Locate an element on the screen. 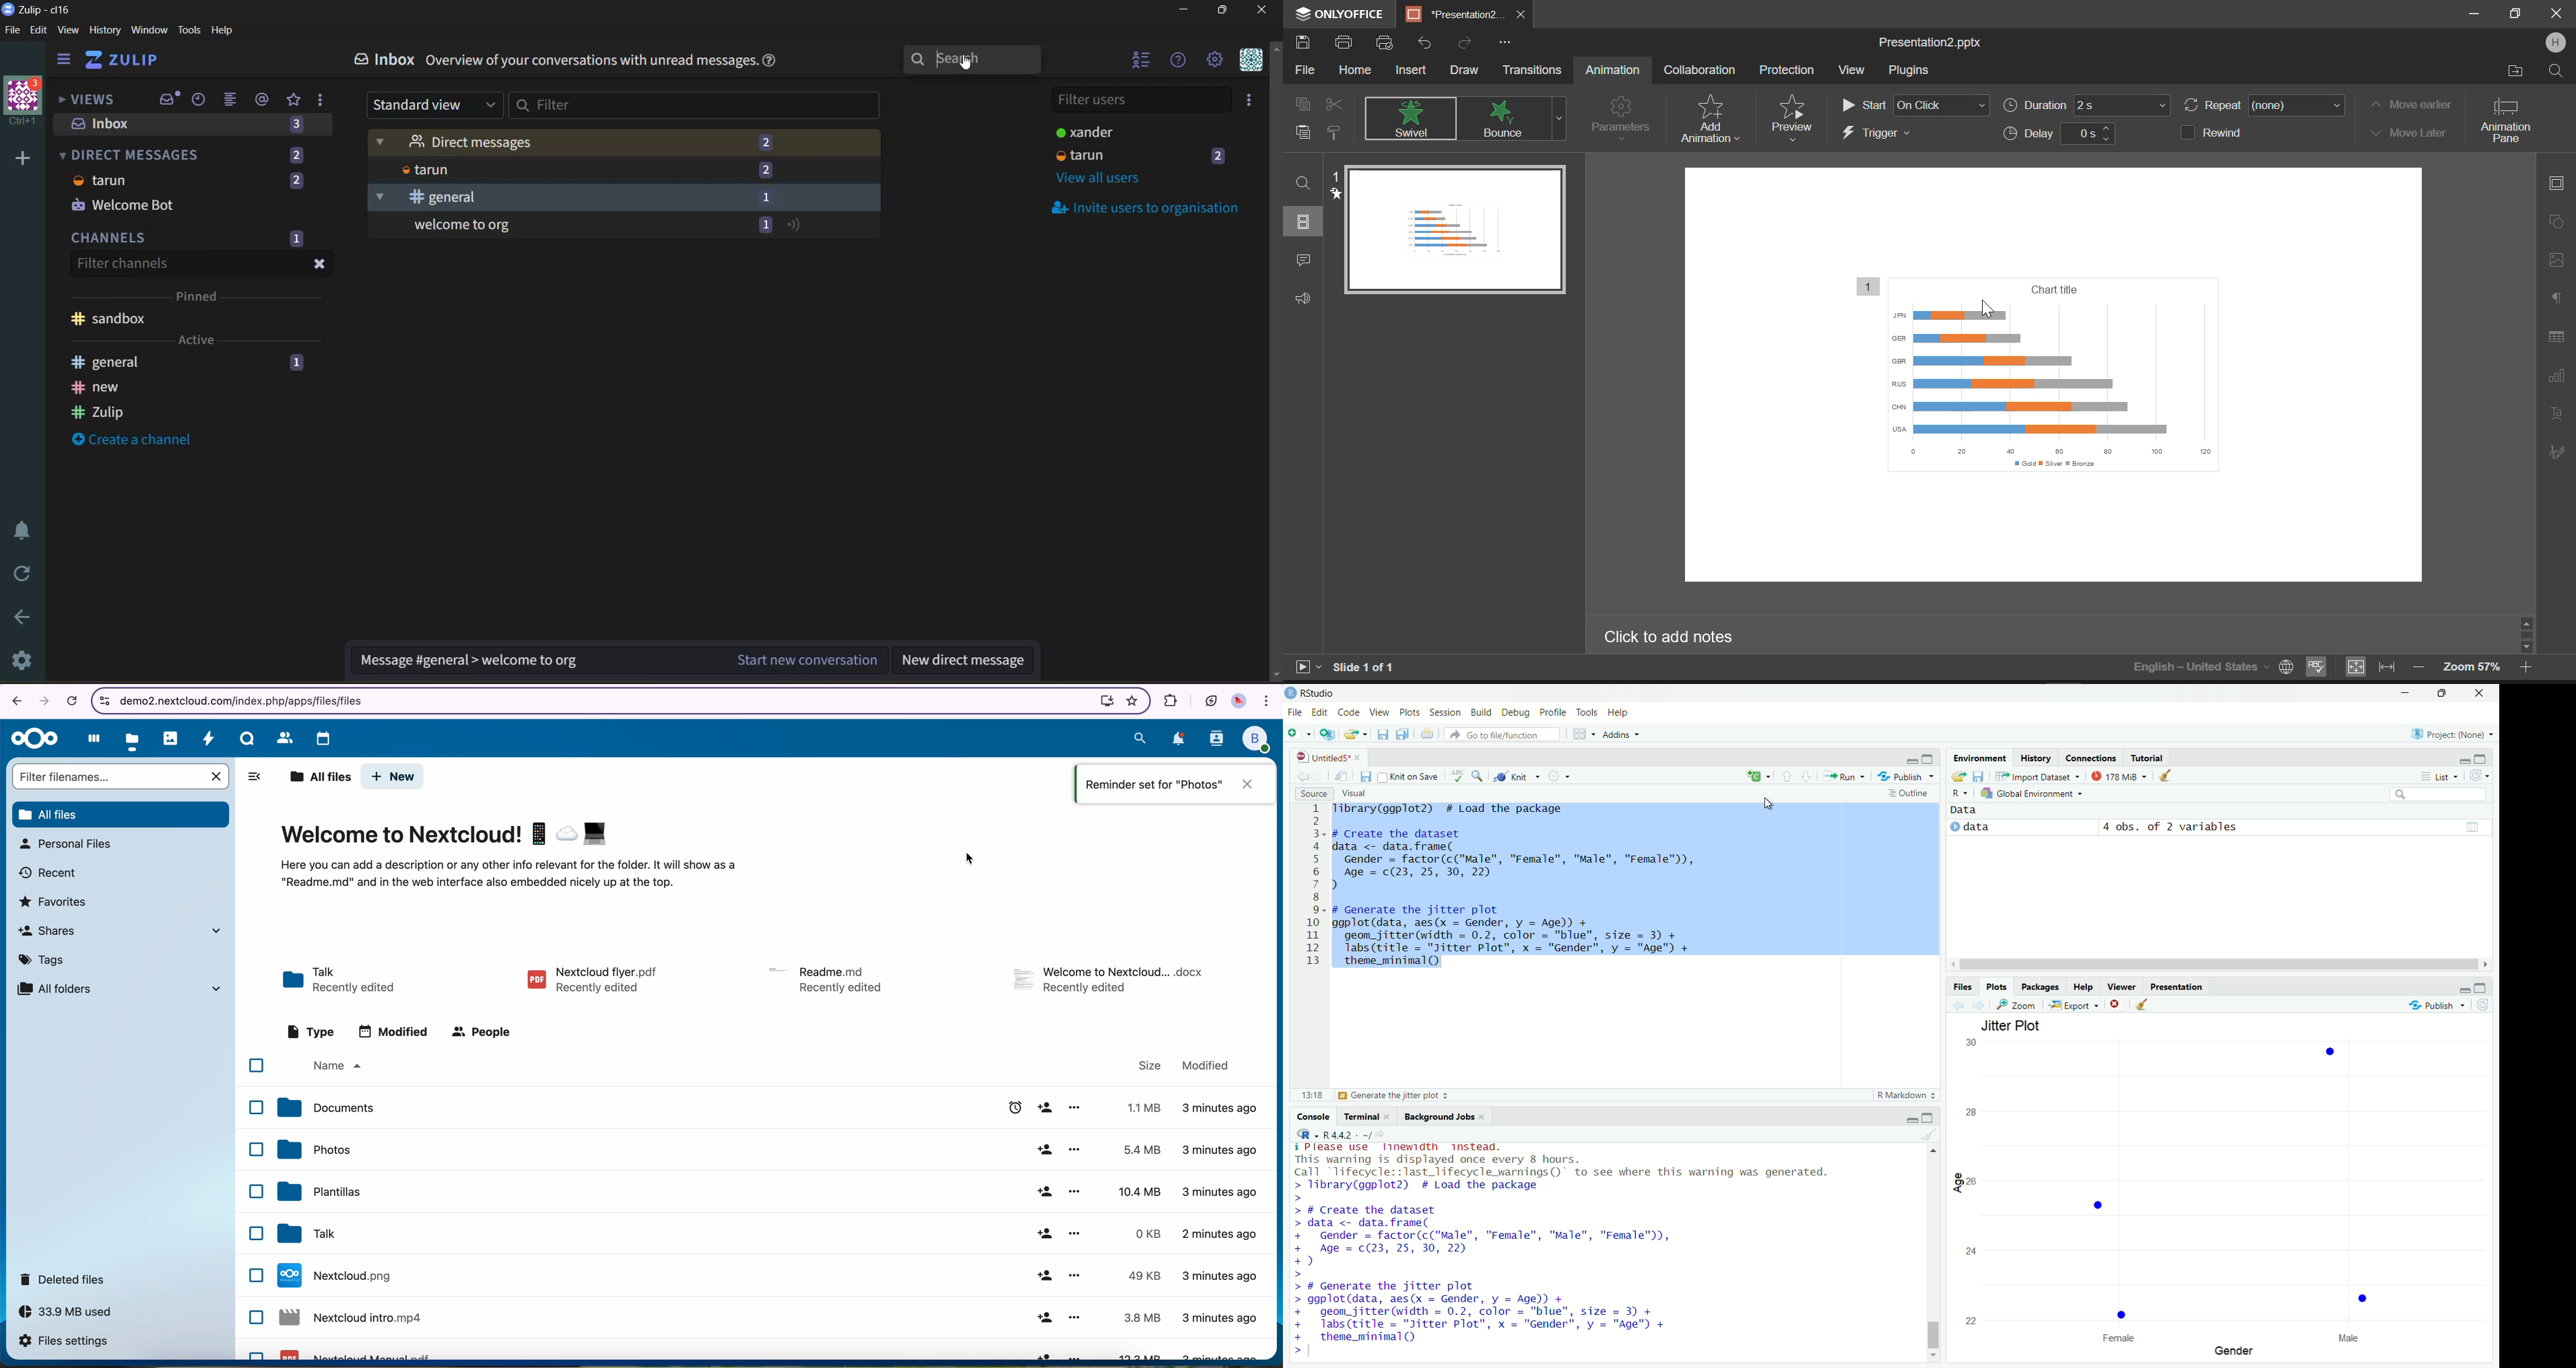 This screenshot has width=2576, height=1372. next plot is located at coordinates (1980, 1006).